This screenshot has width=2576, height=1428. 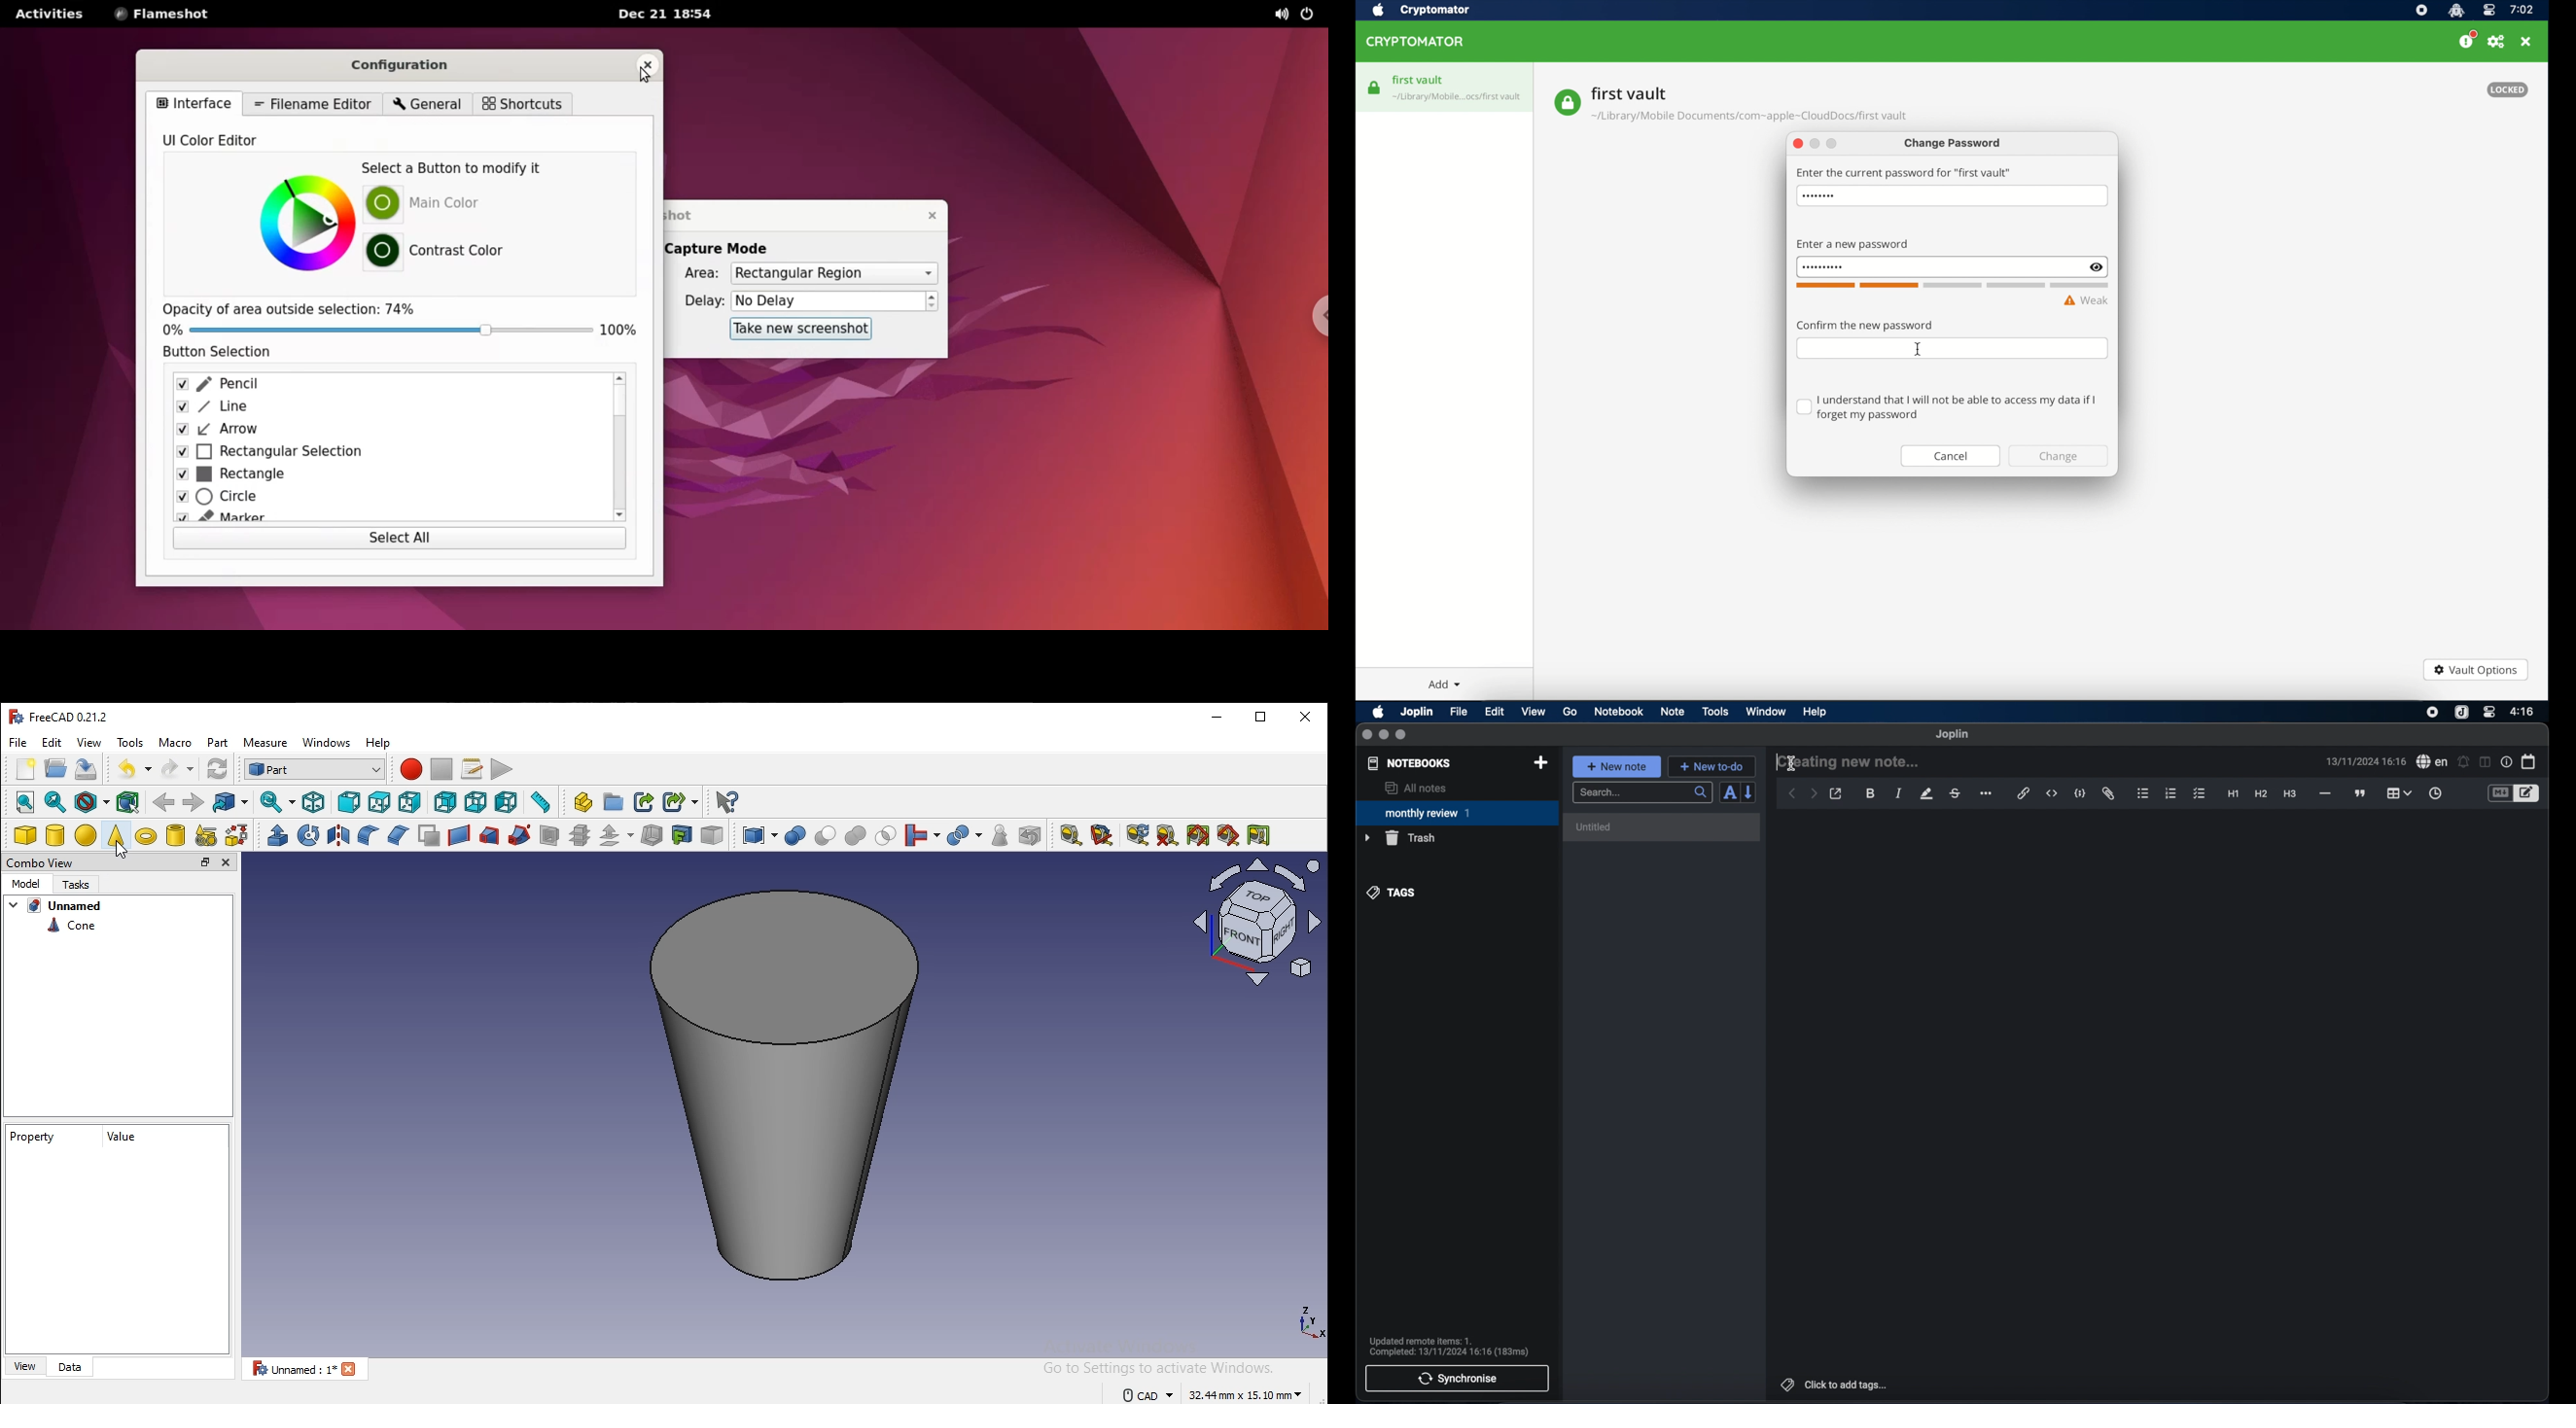 I want to click on toggle editor layout, so click(x=2486, y=762).